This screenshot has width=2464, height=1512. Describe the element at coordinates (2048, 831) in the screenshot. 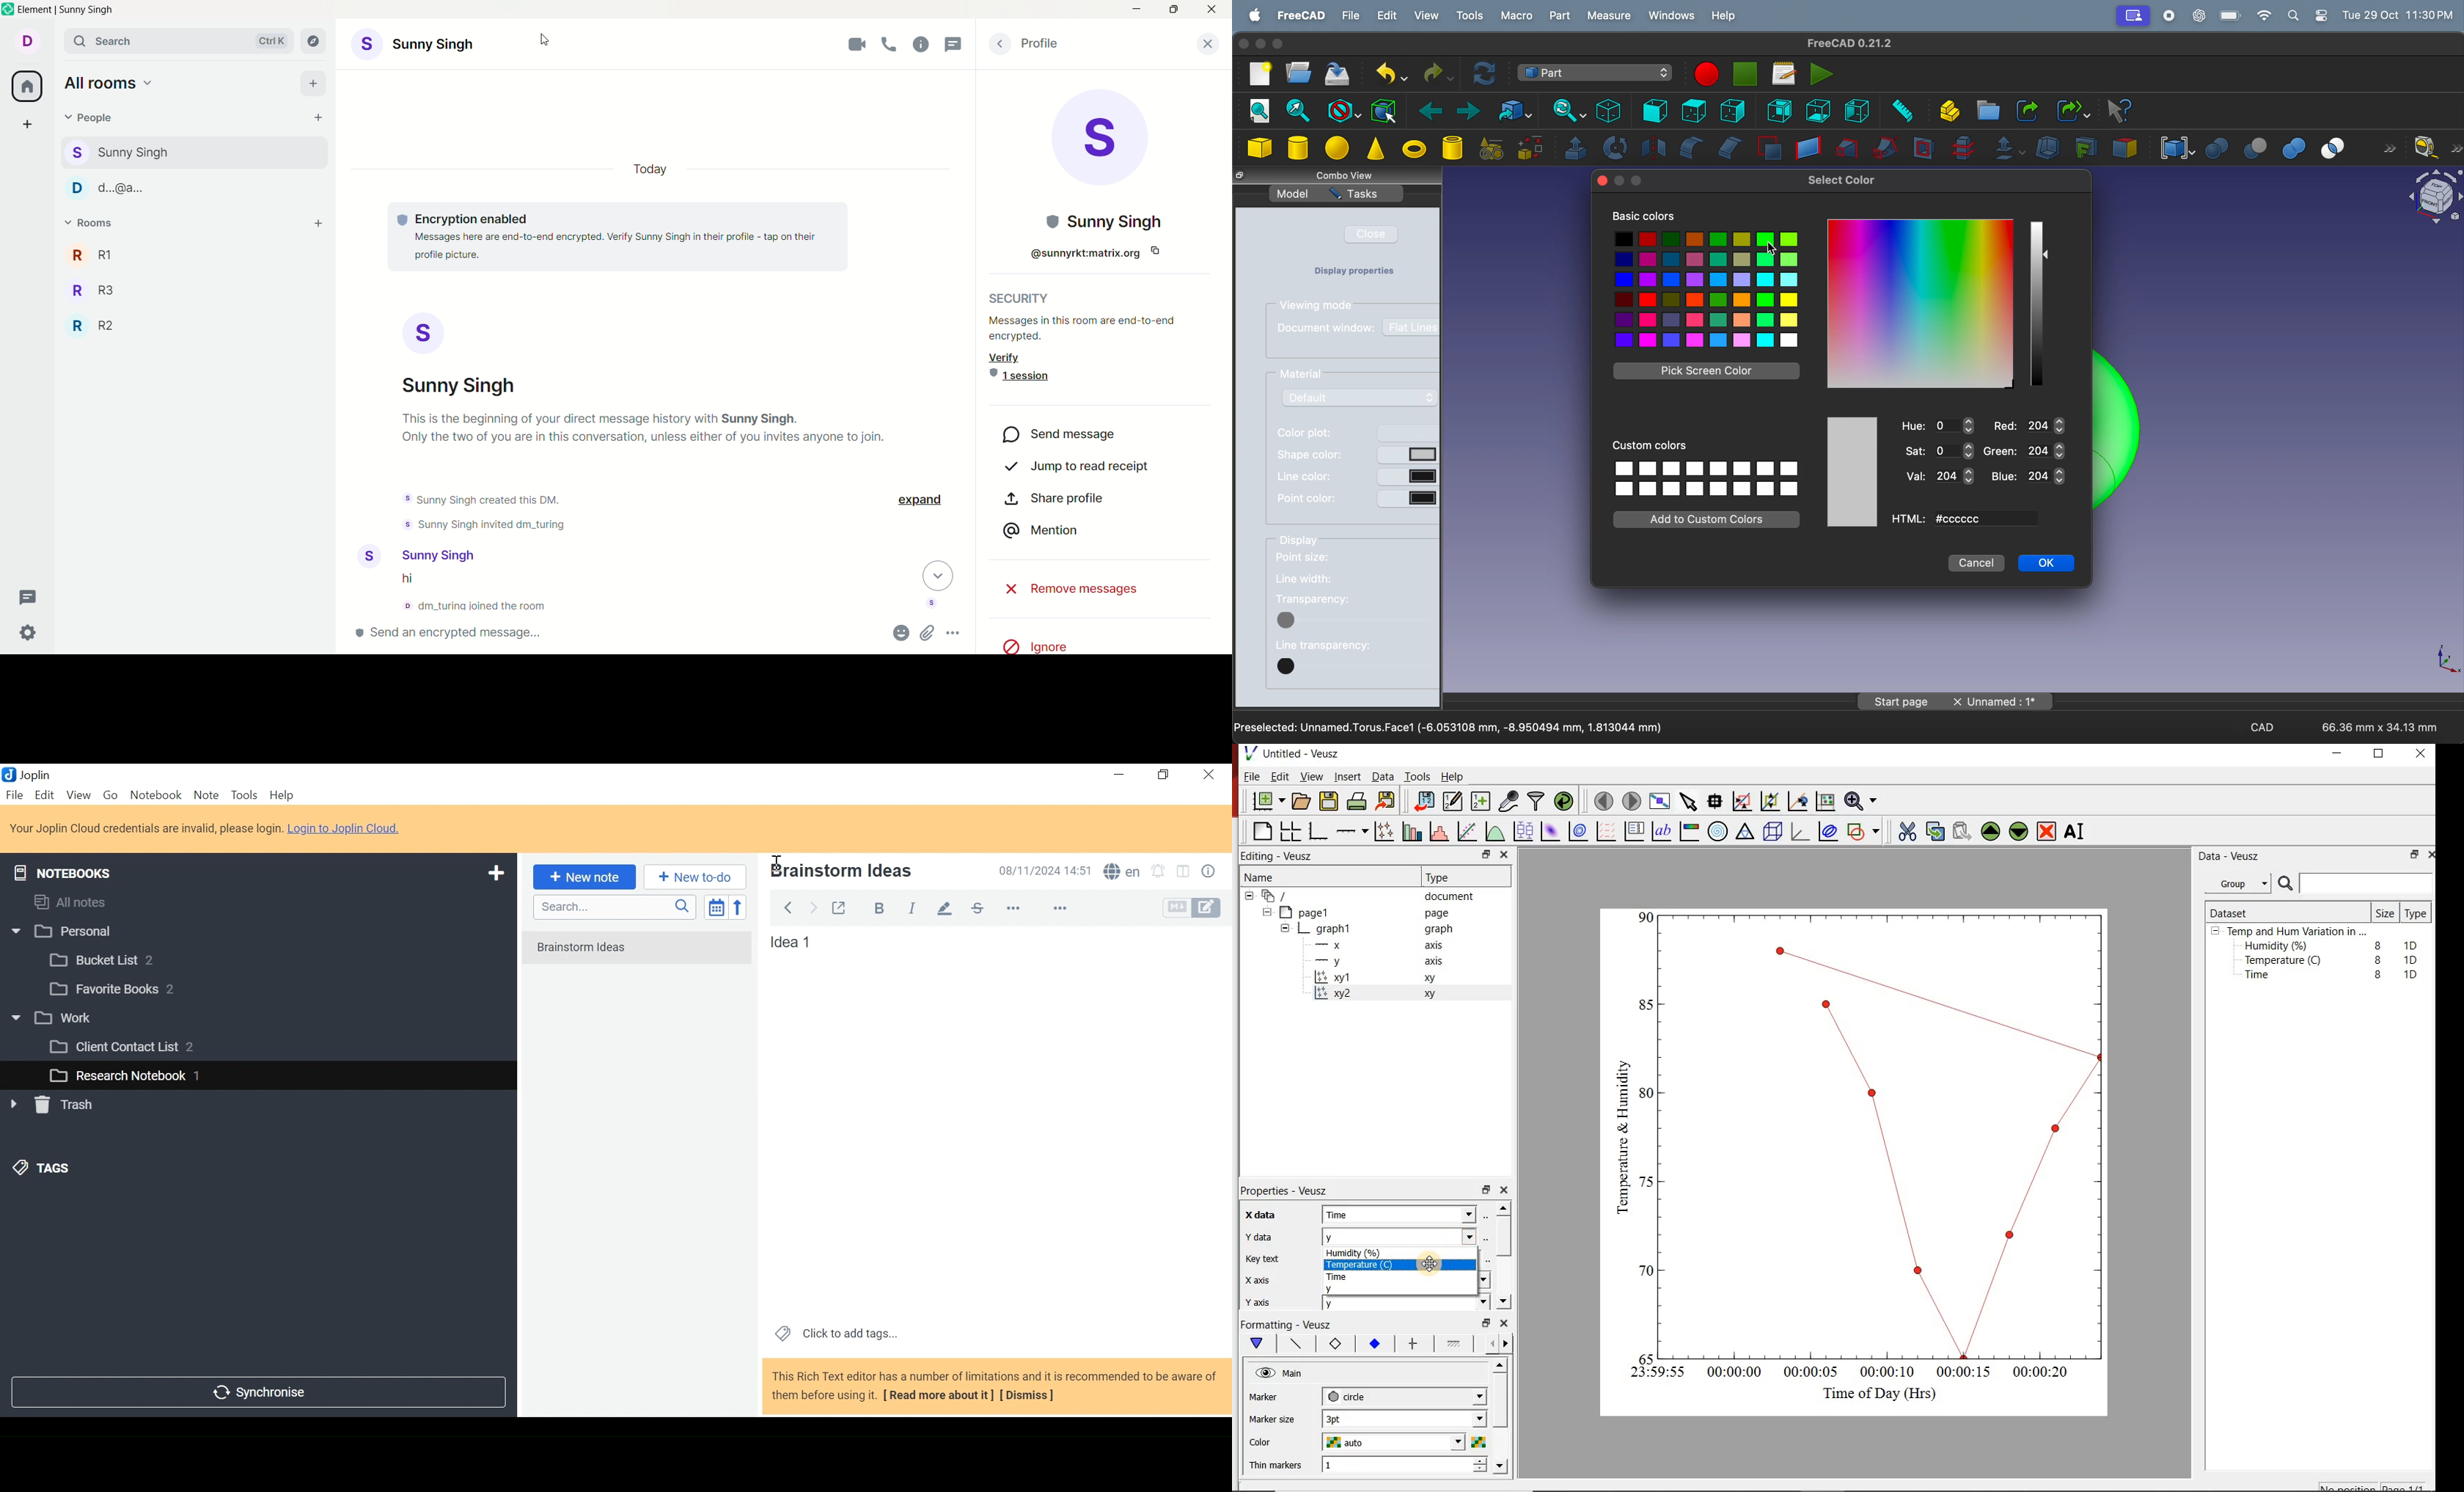

I see `Remove the selected widget` at that location.